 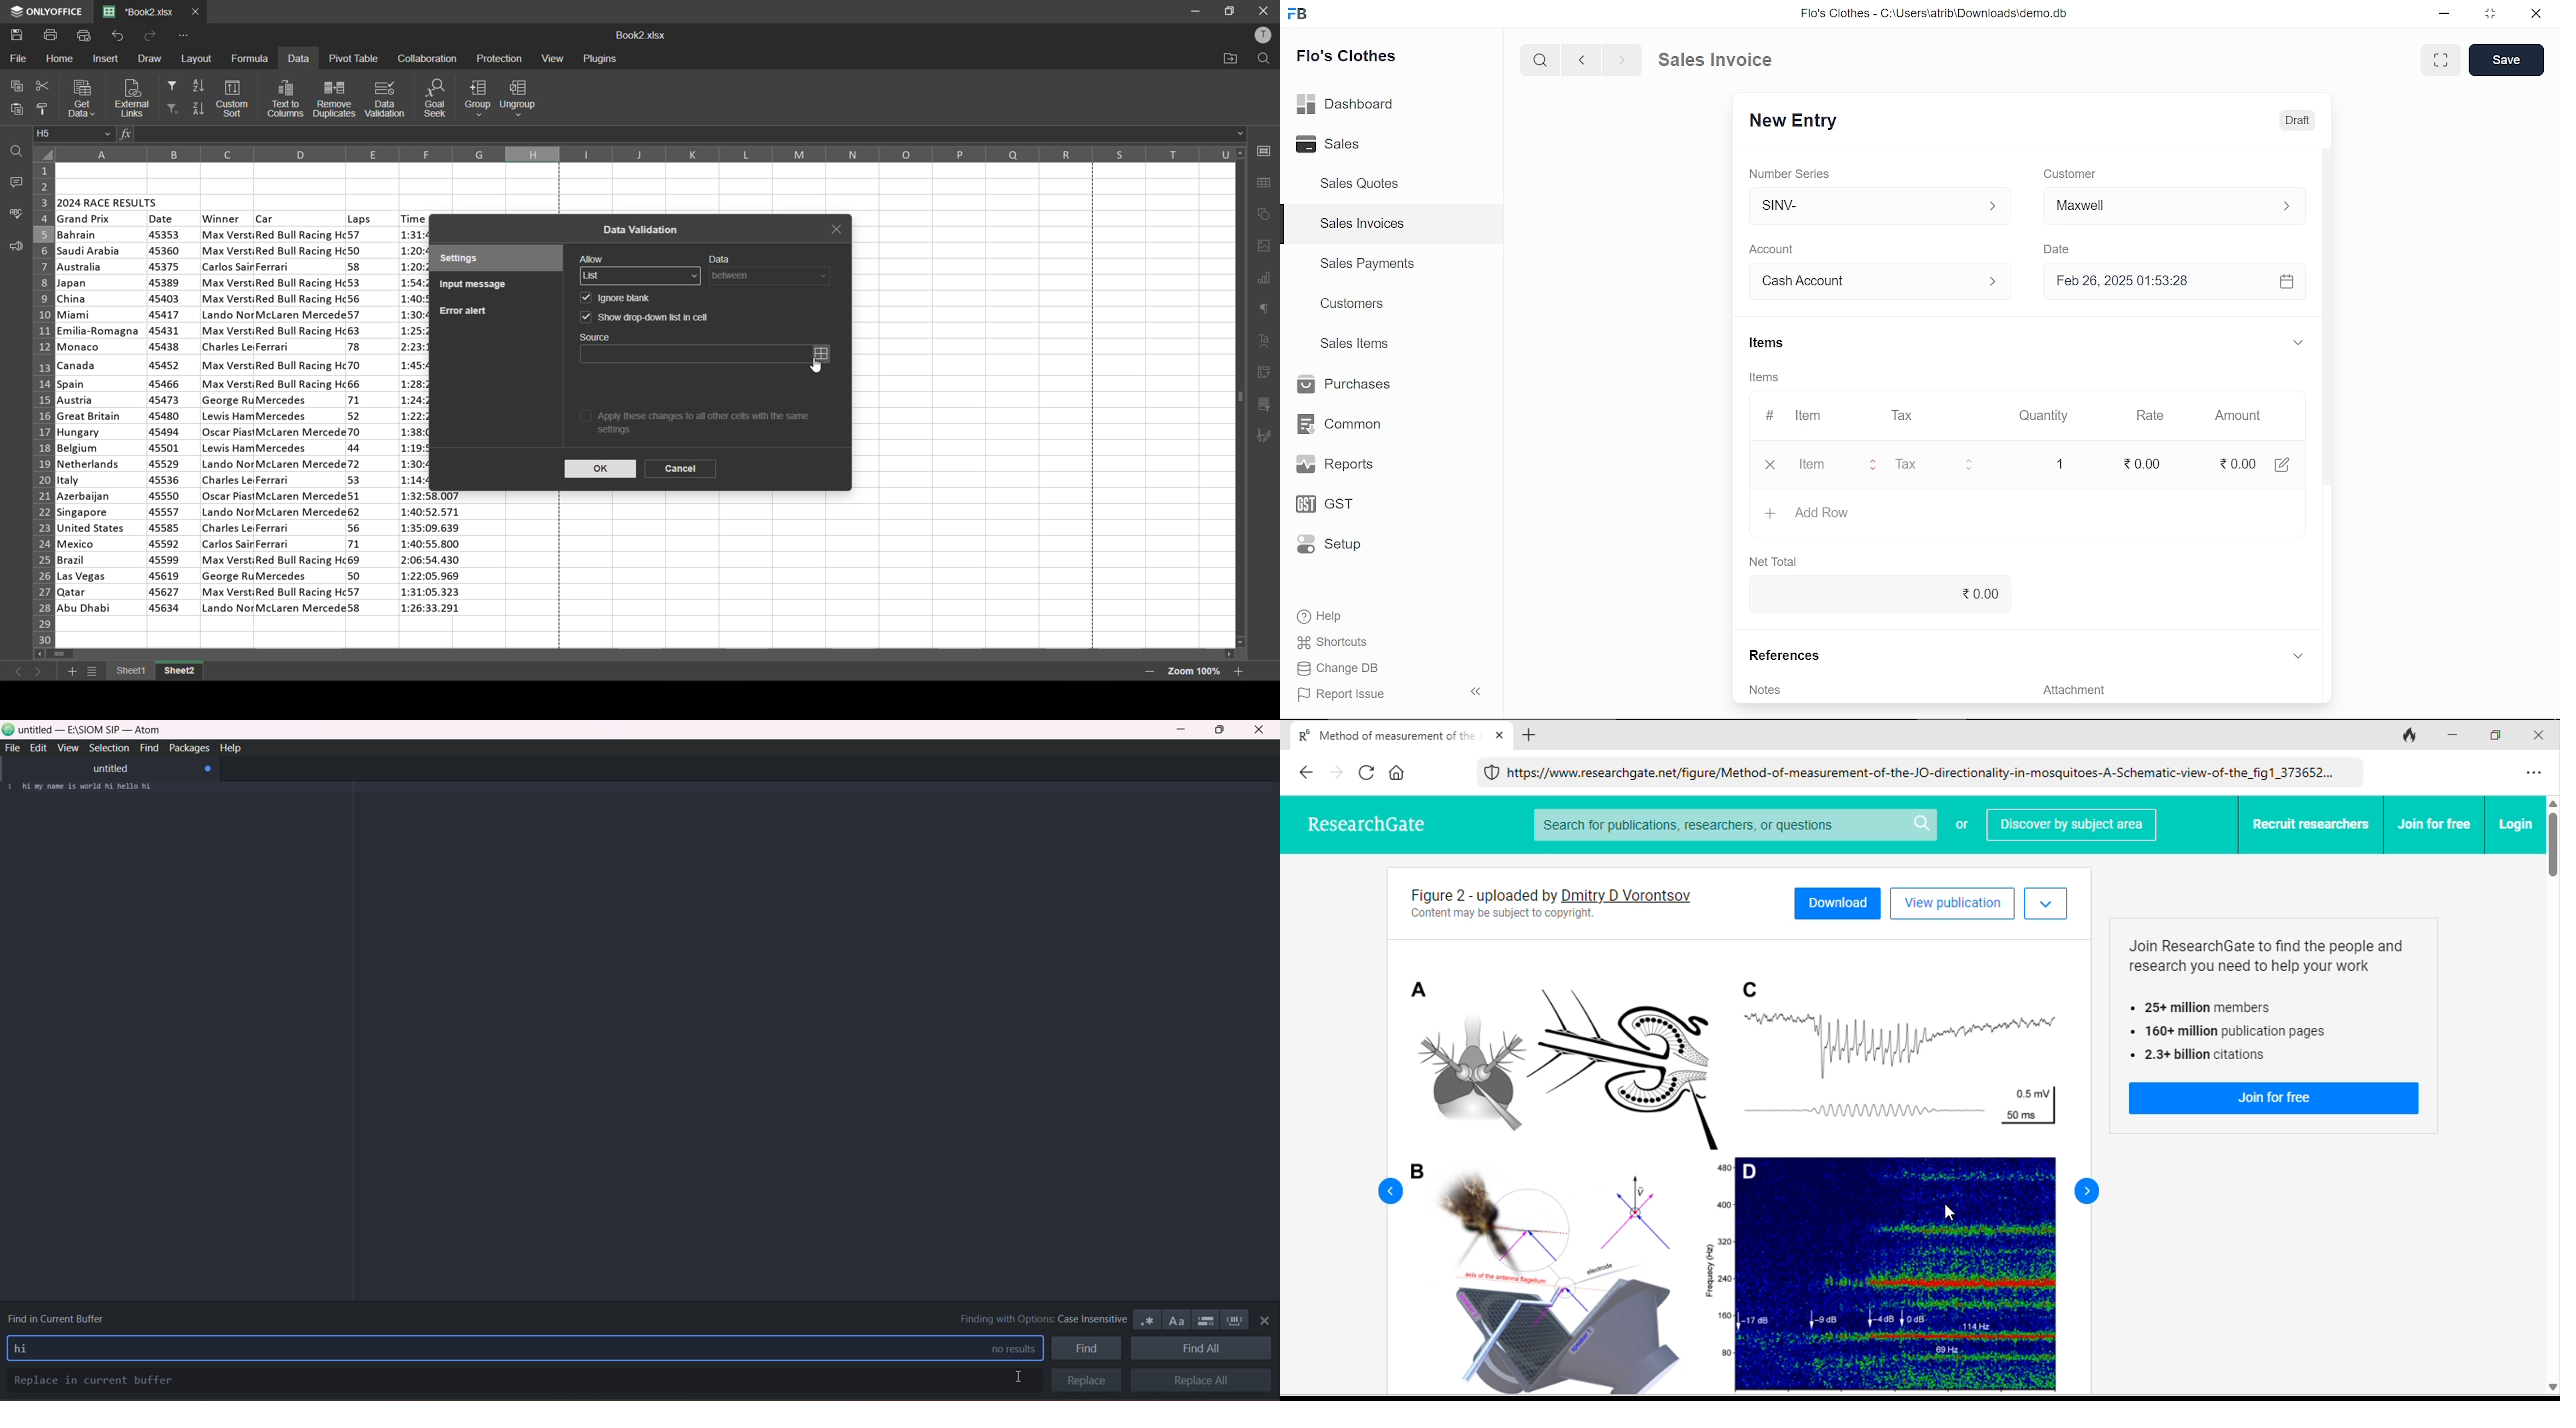 What do you see at coordinates (2143, 416) in the screenshot?
I see `Rate` at bounding box center [2143, 416].